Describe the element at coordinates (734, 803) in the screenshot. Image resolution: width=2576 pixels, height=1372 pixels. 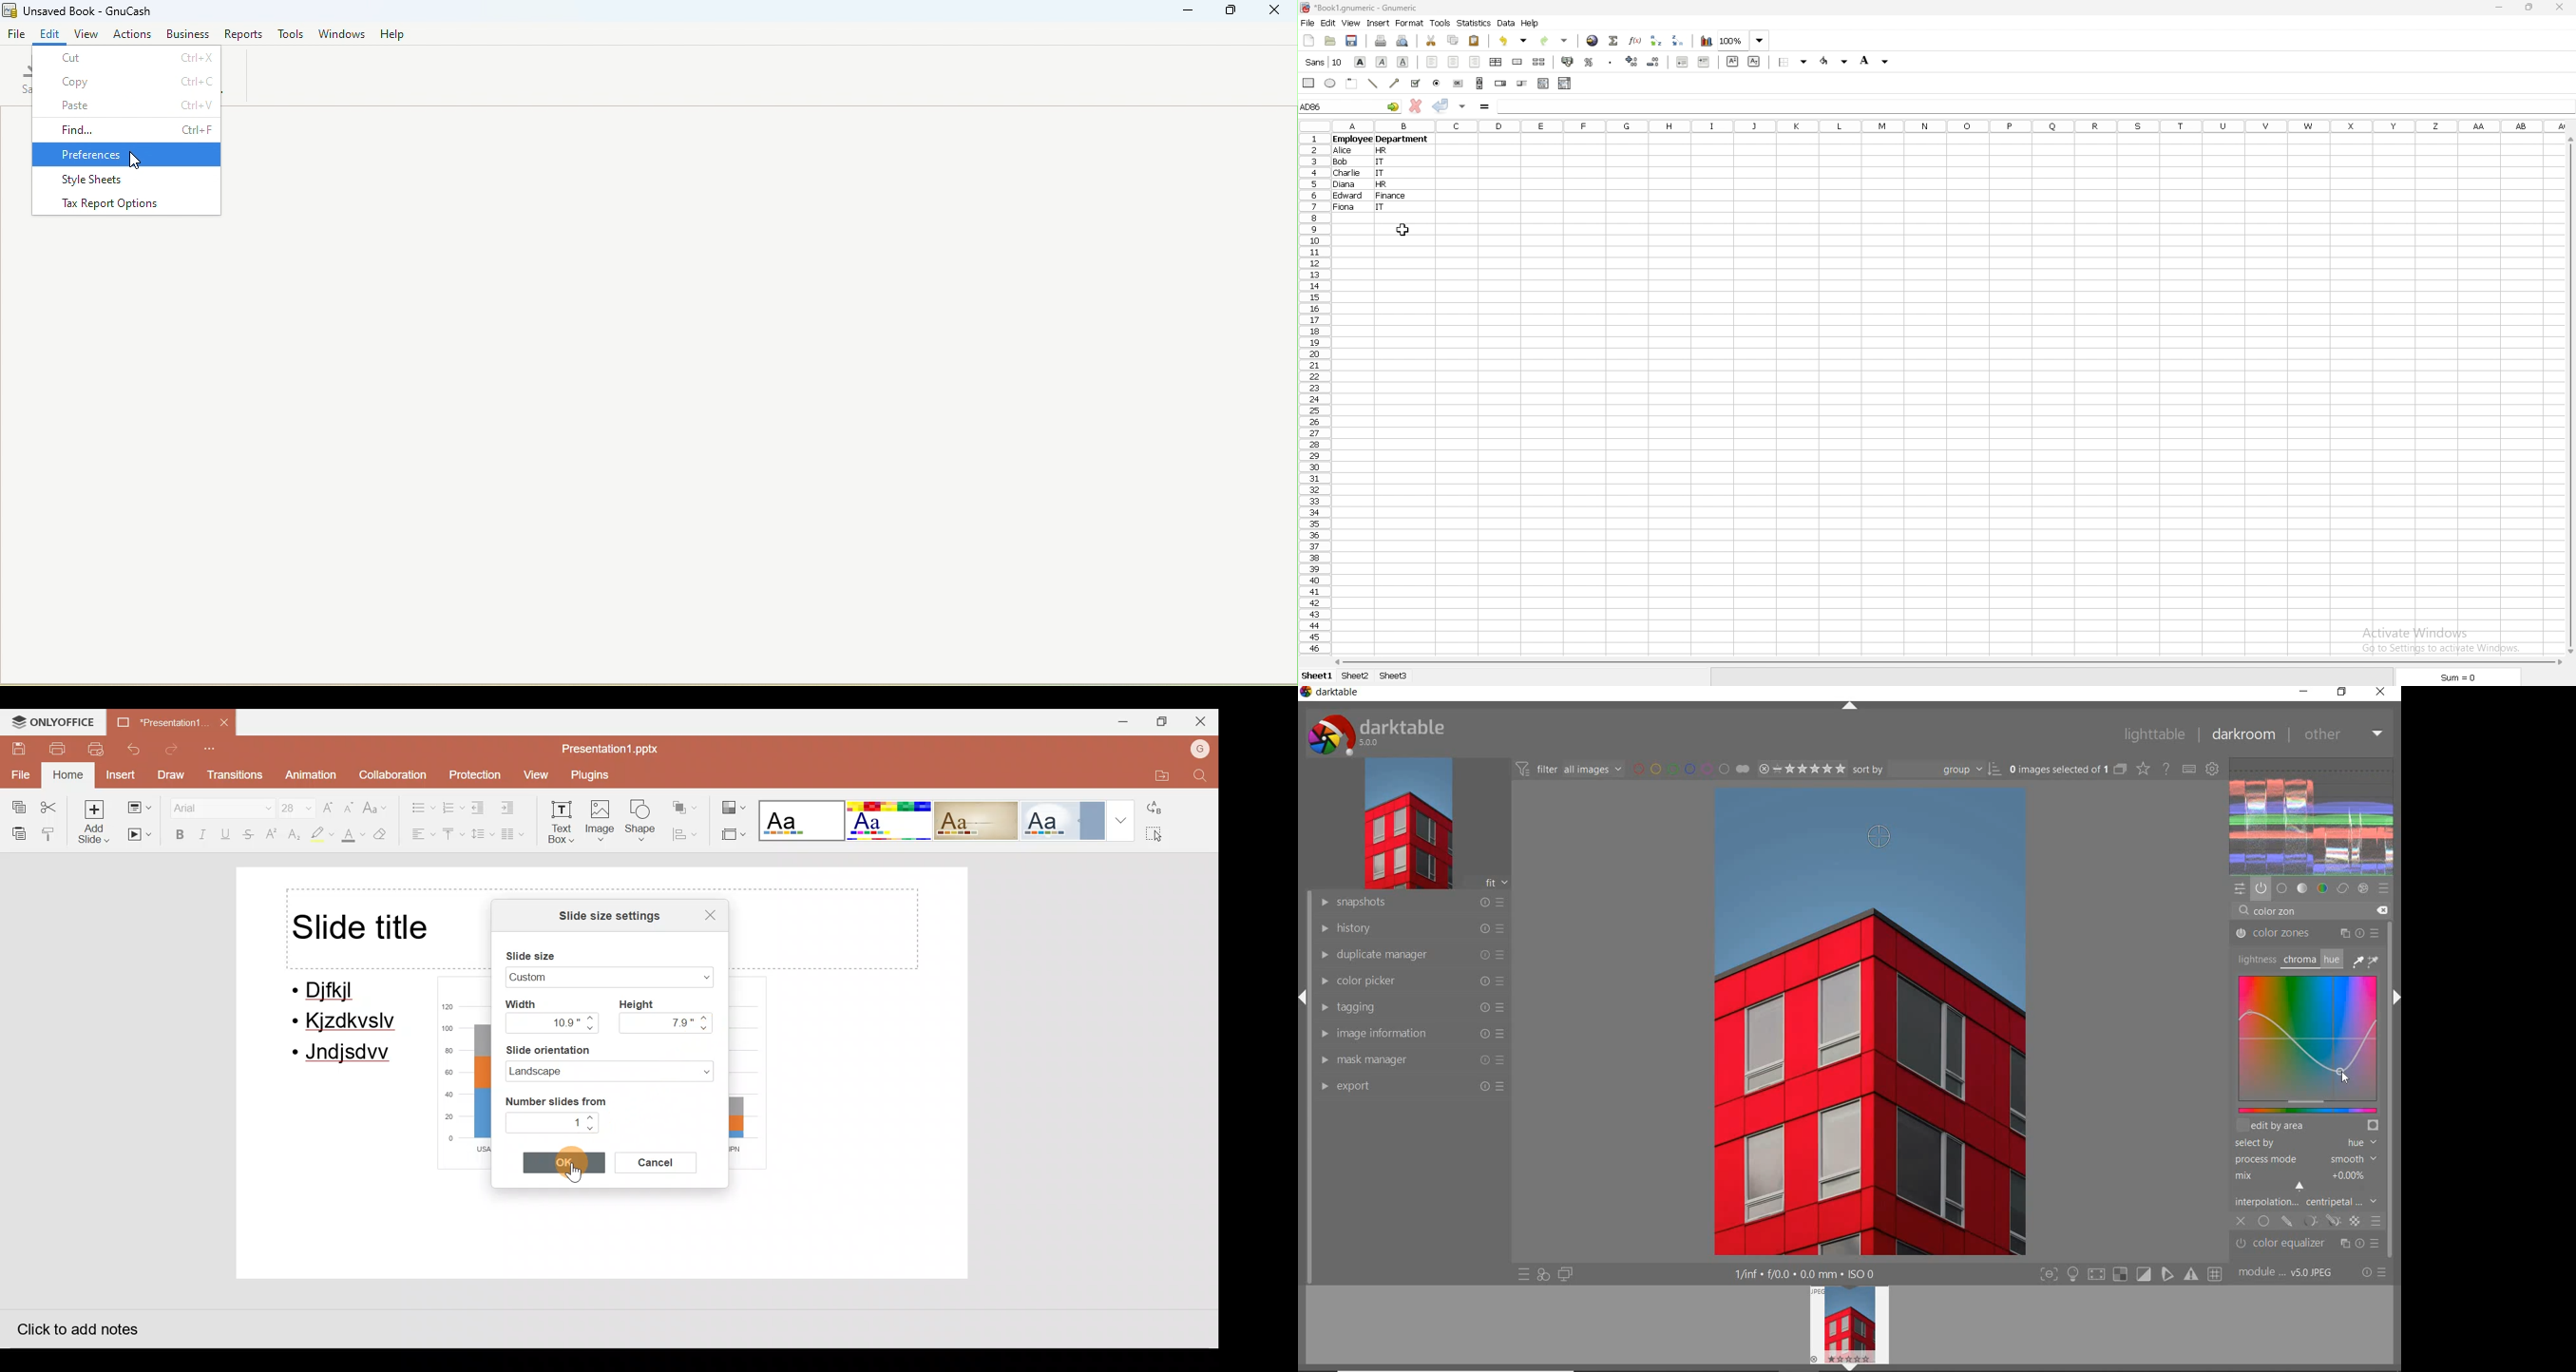
I see `Change color theme` at that location.